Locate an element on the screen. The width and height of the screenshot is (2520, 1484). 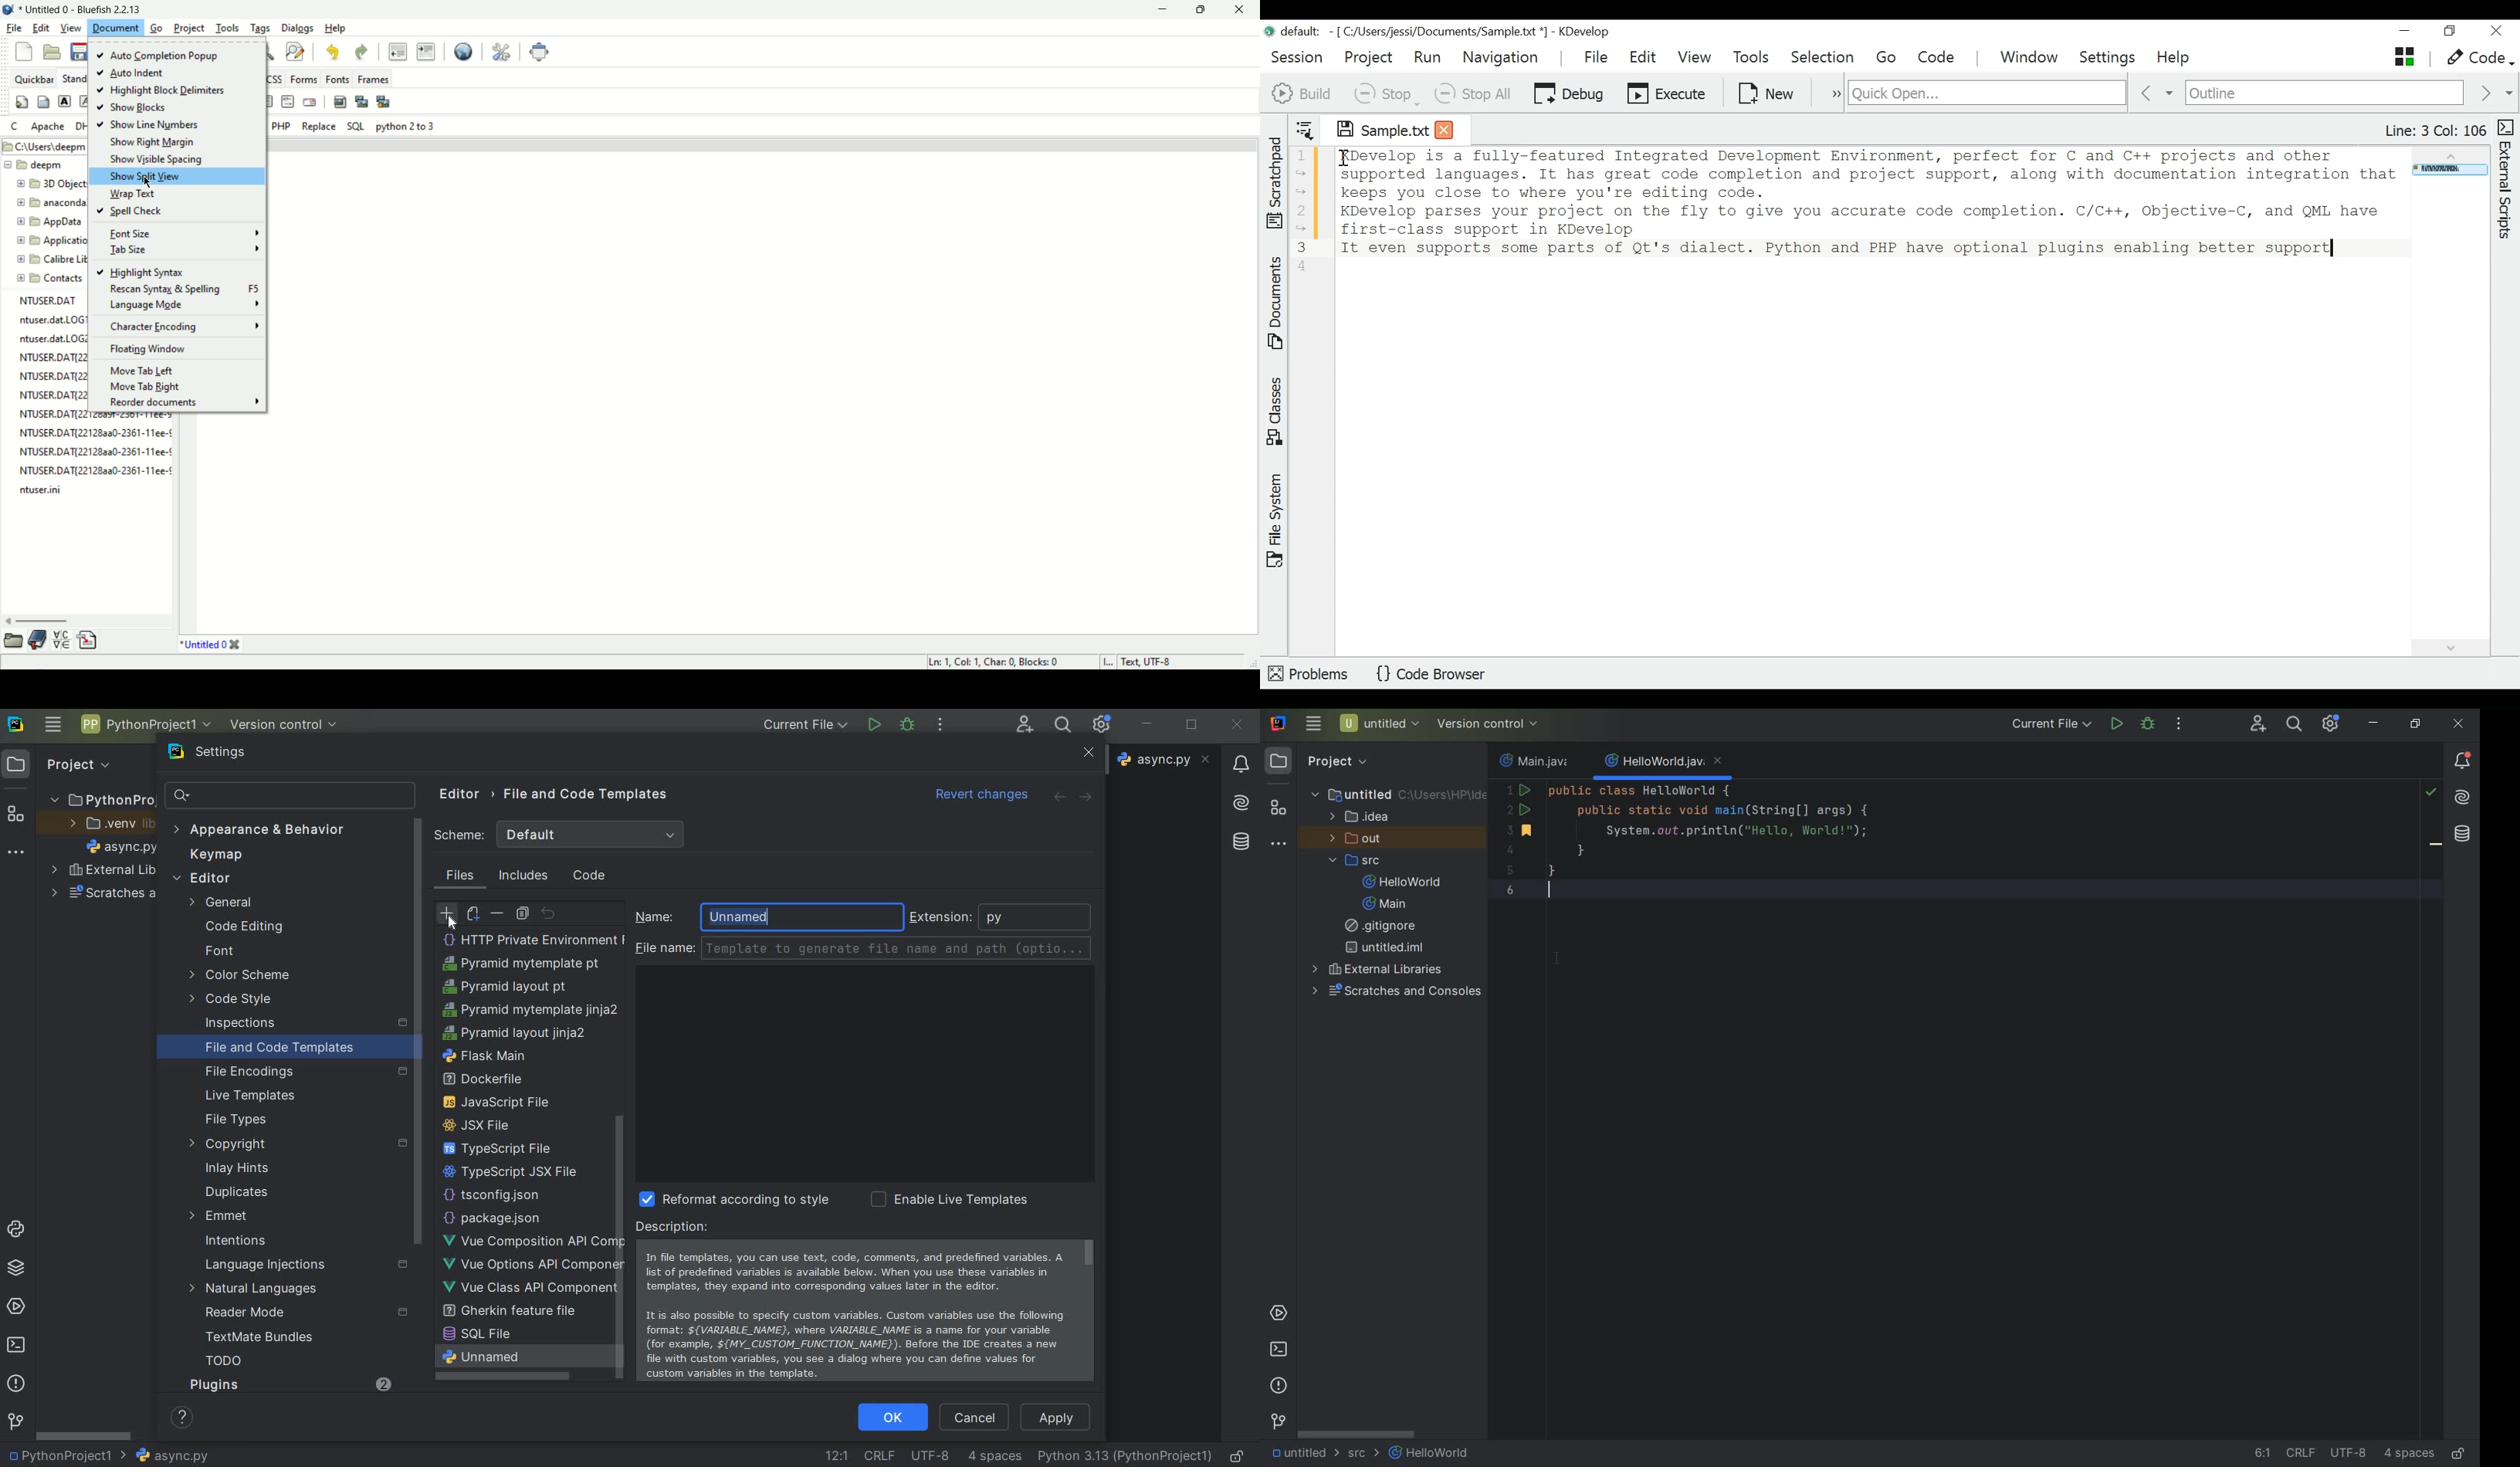
HTTP Private Environment is located at coordinates (532, 1262).